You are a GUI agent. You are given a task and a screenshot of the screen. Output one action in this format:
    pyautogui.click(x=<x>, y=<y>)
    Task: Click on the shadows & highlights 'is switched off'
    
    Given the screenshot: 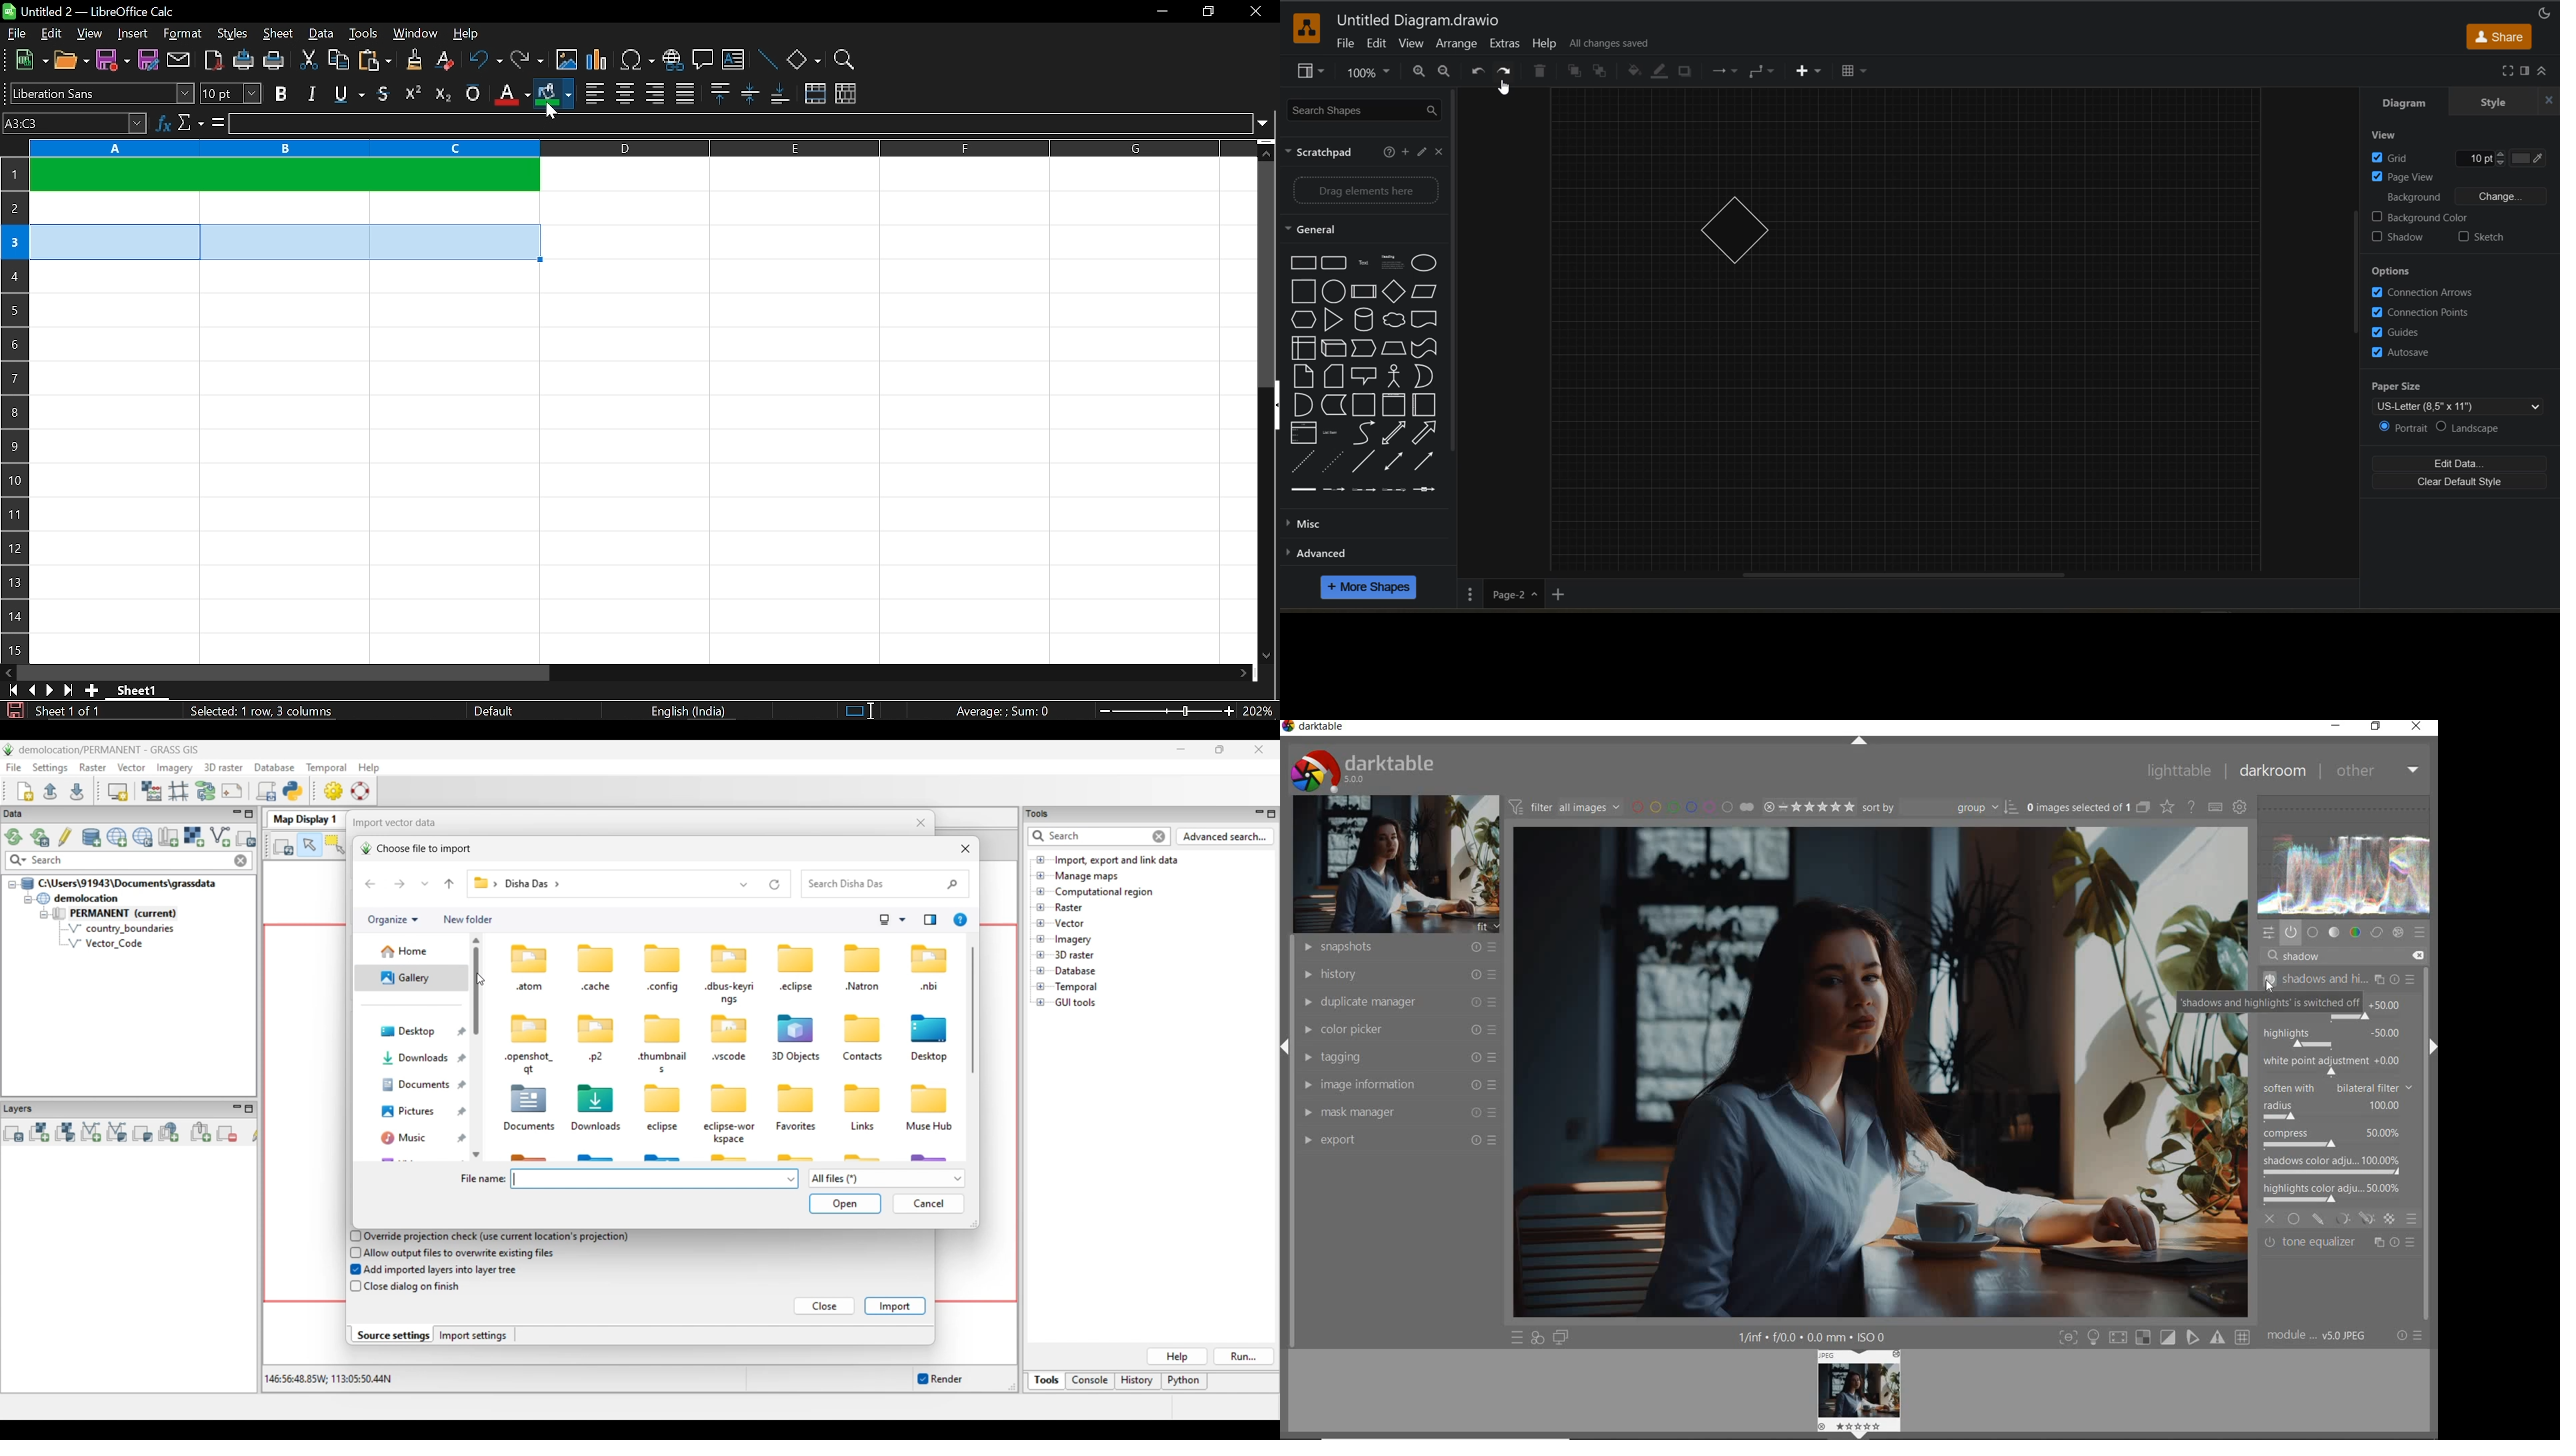 What is the action you would take?
    pyautogui.click(x=2280, y=1003)
    